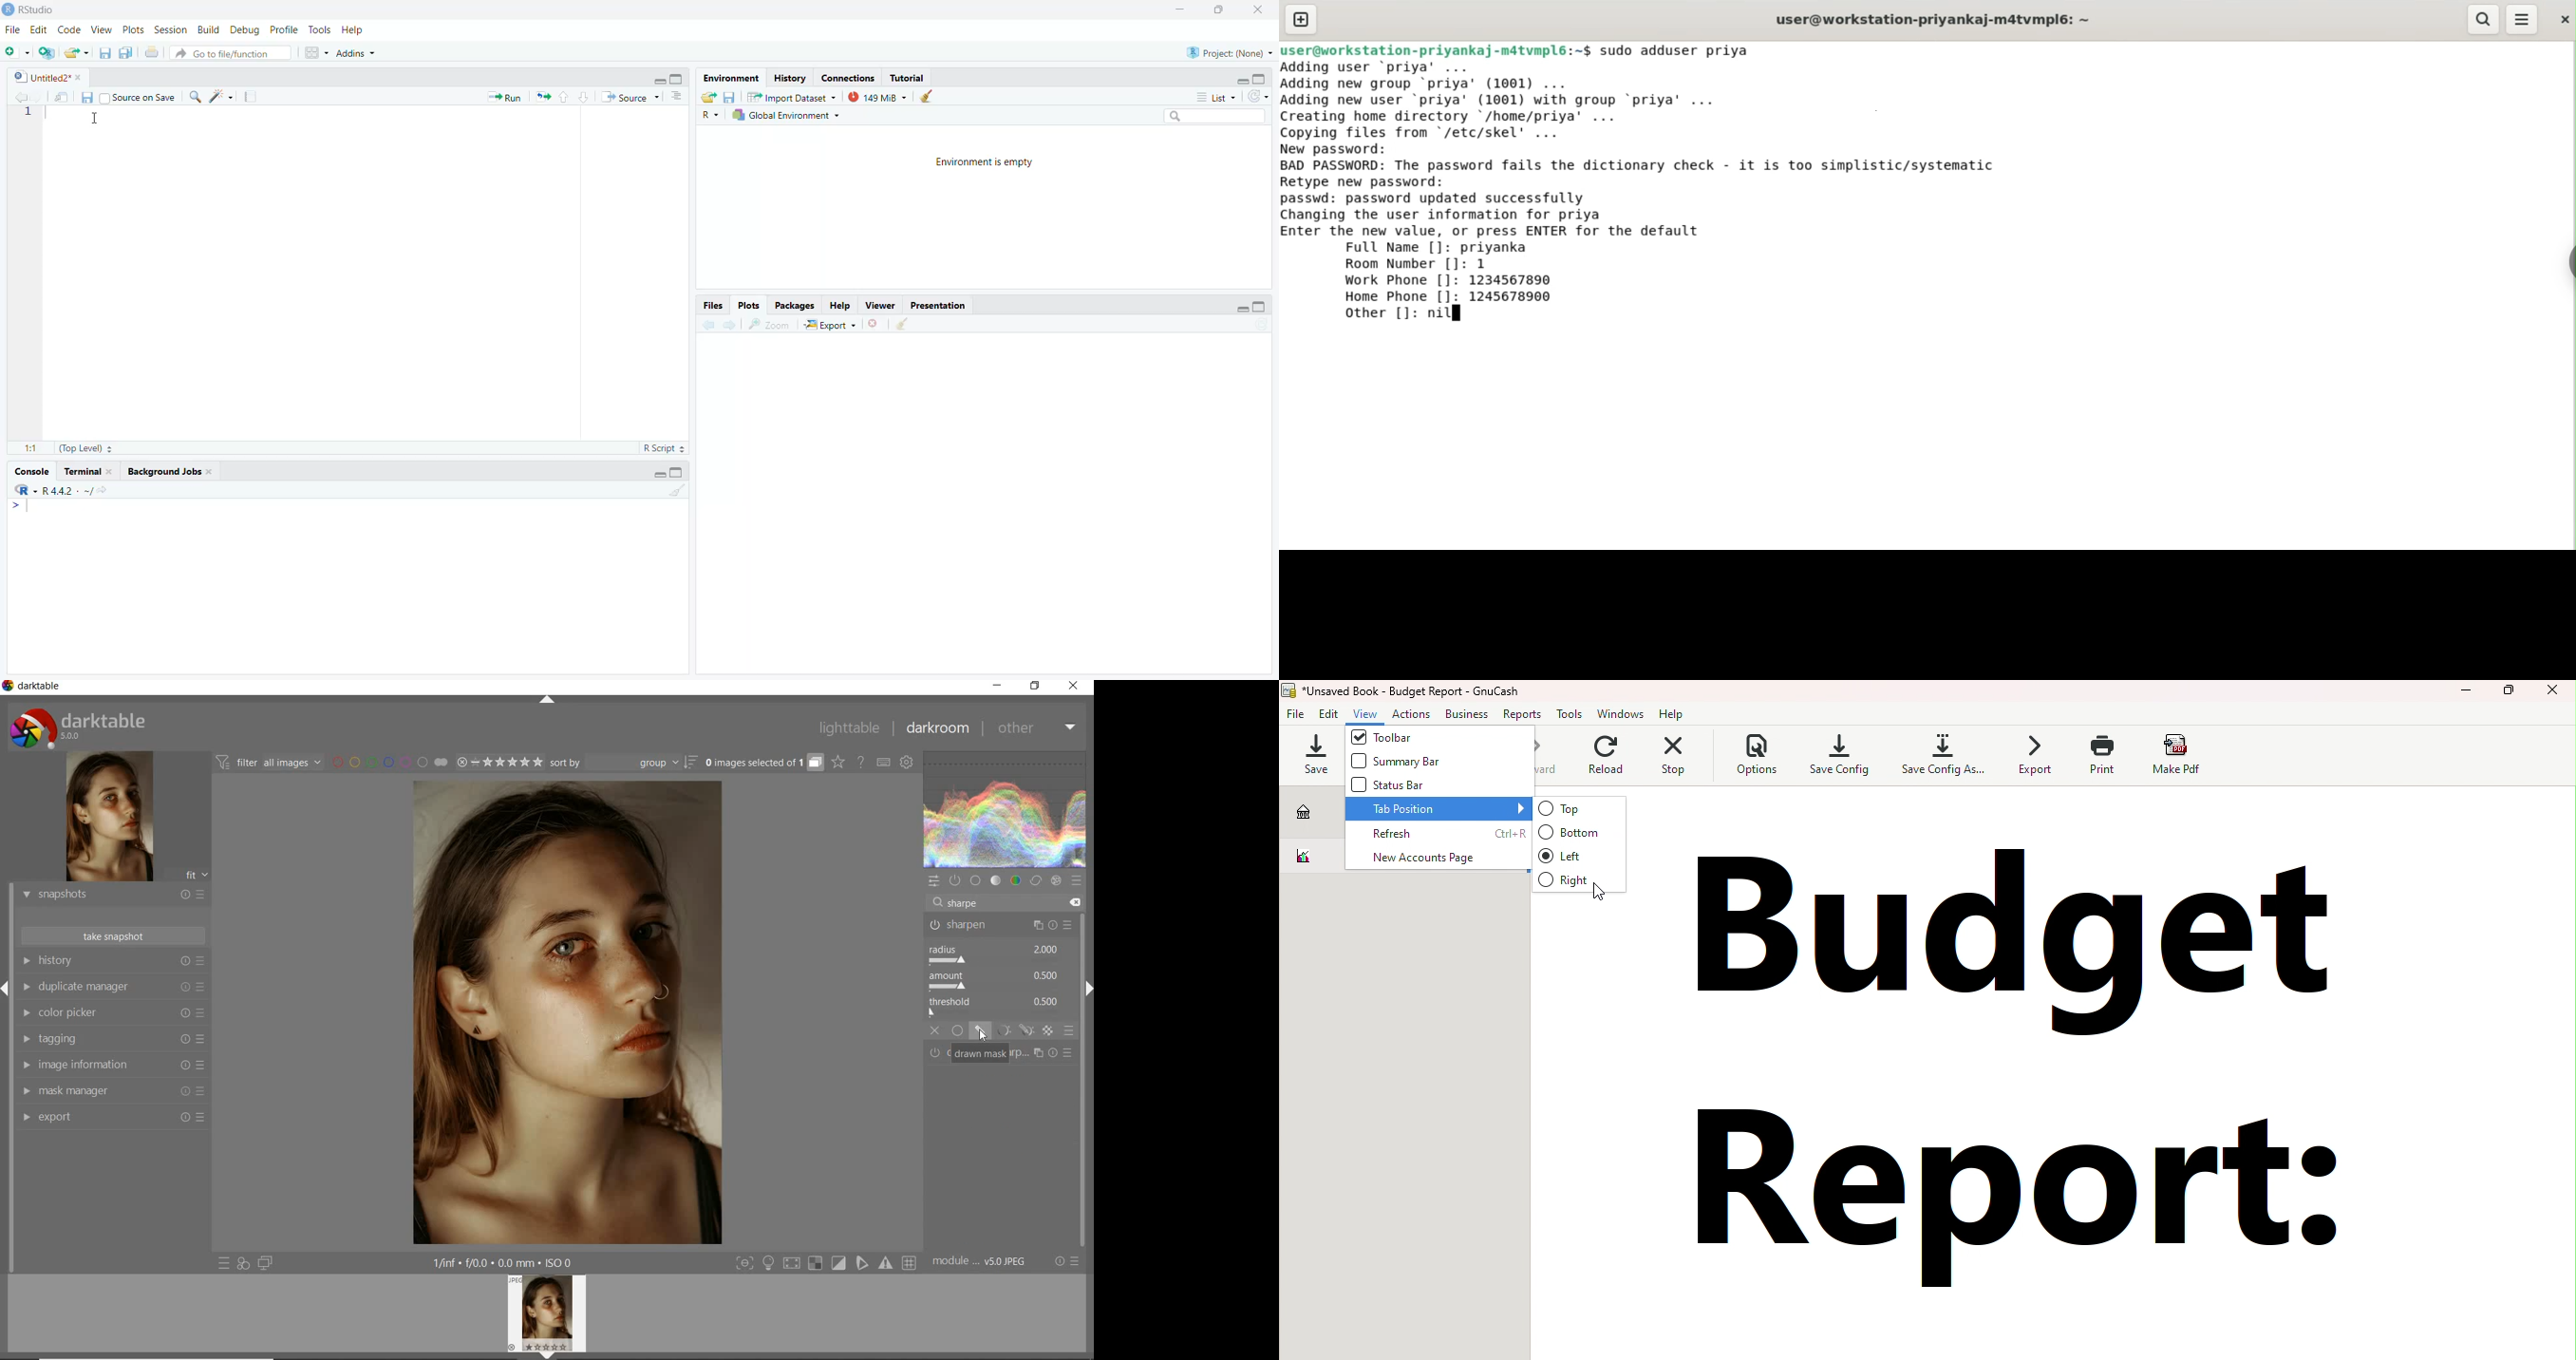 This screenshot has width=2576, height=1372. What do you see at coordinates (631, 97) in the screenshot?
I see `Source the contents of the active document` at bounding box center [631, 97].